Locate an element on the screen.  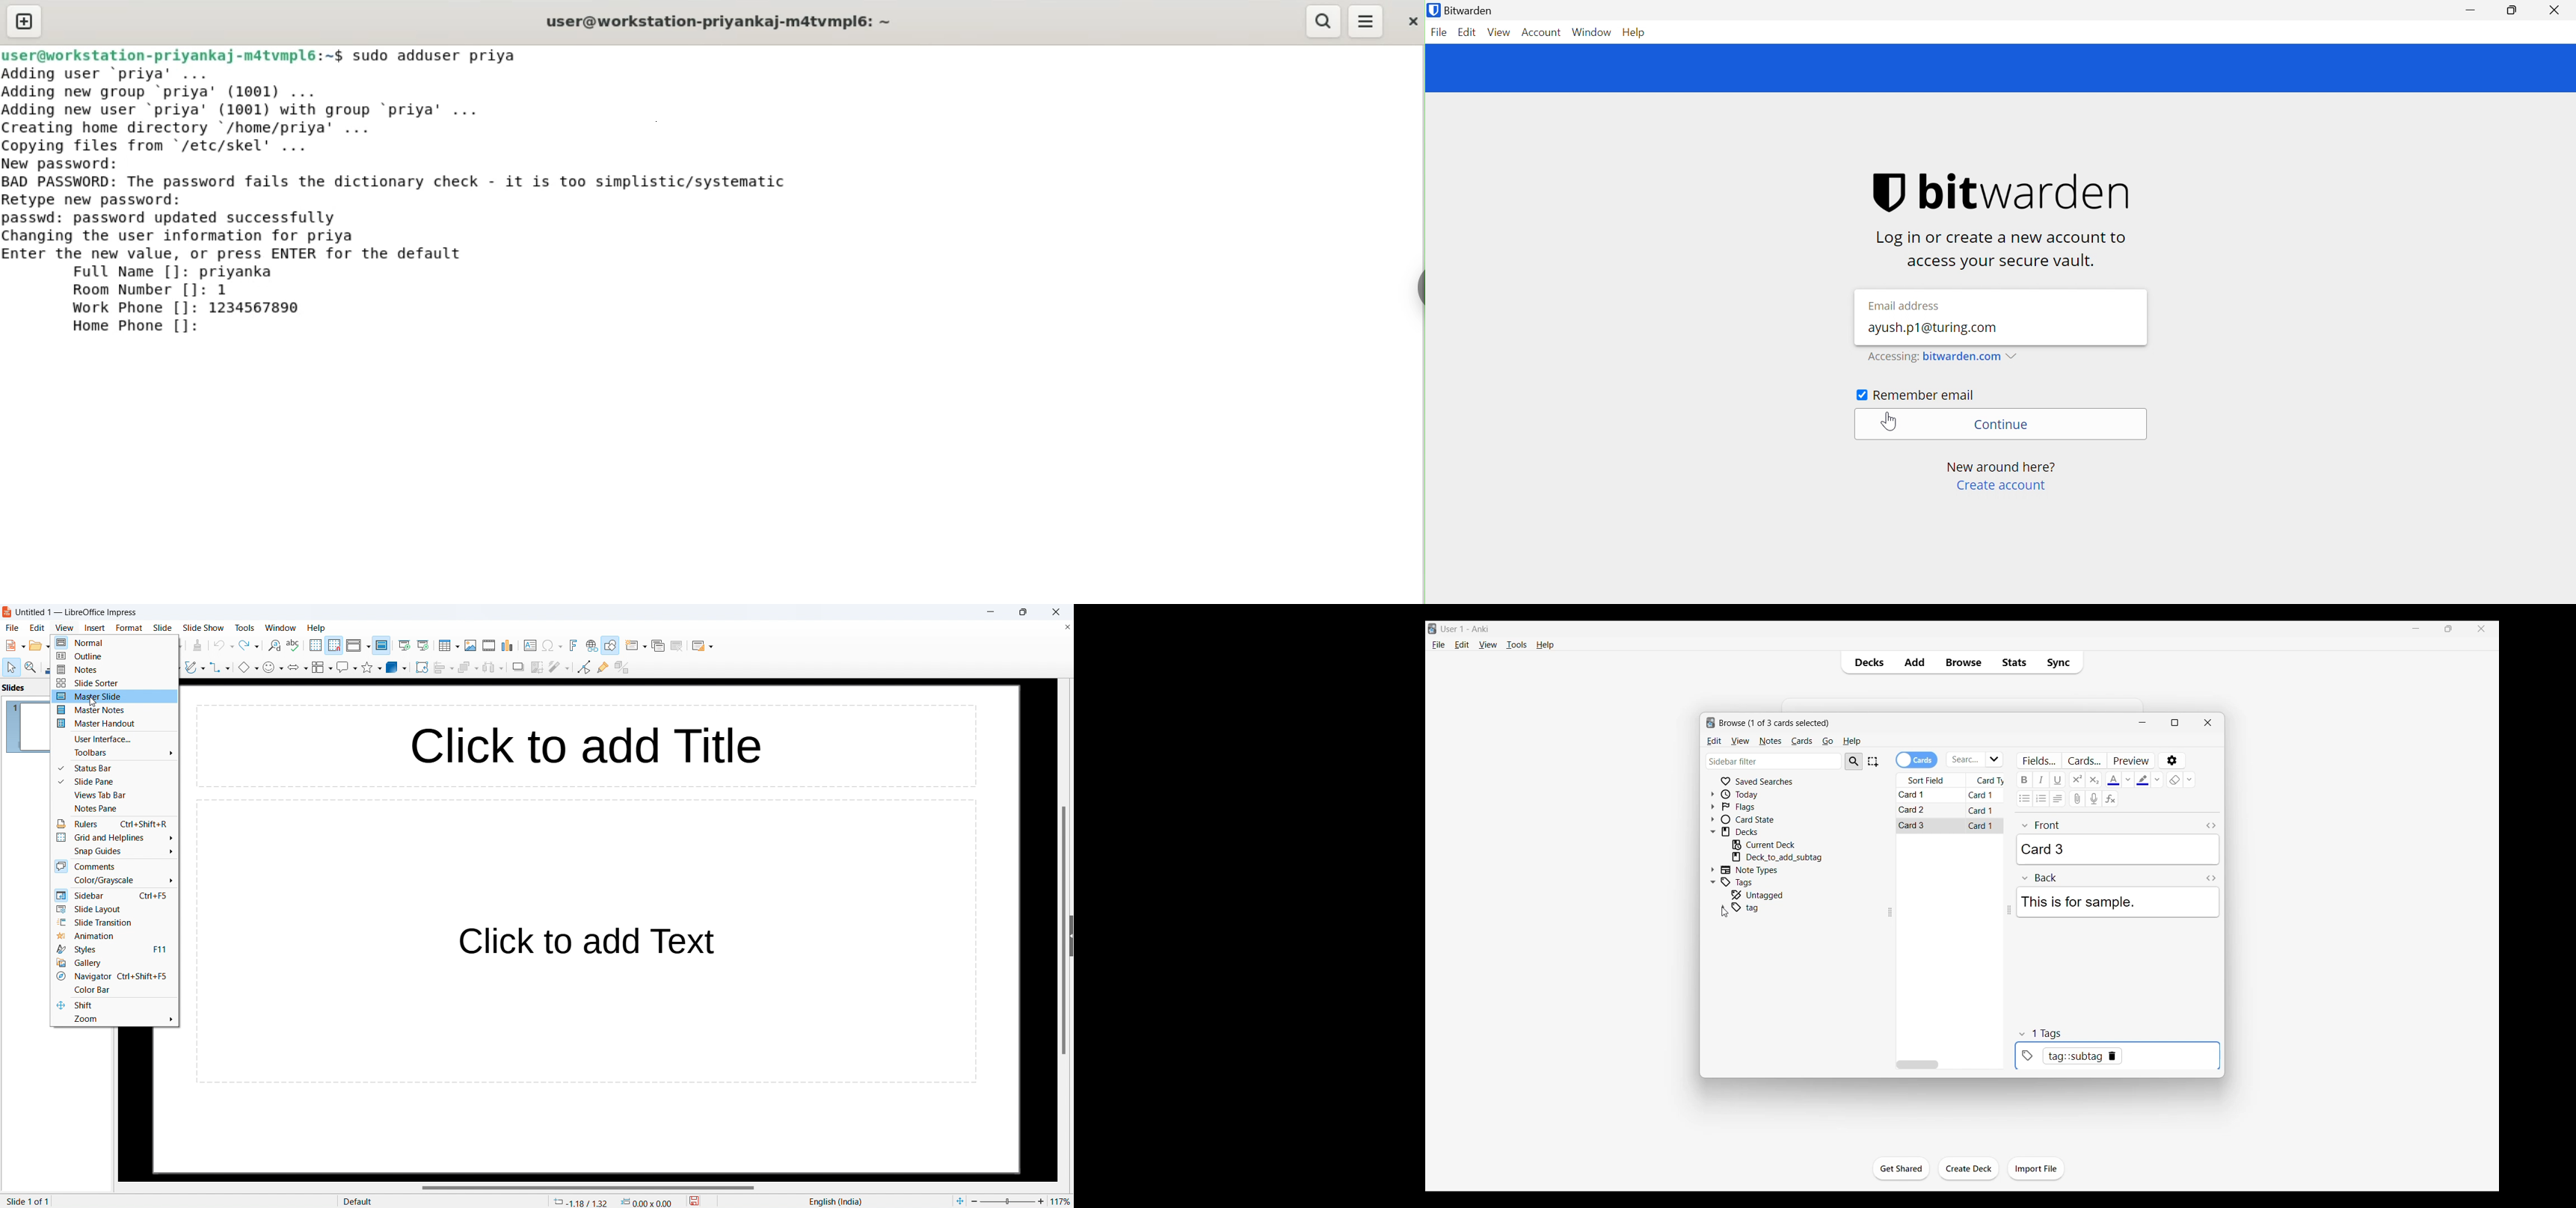
find and replace is located at coordinates (275, 646).